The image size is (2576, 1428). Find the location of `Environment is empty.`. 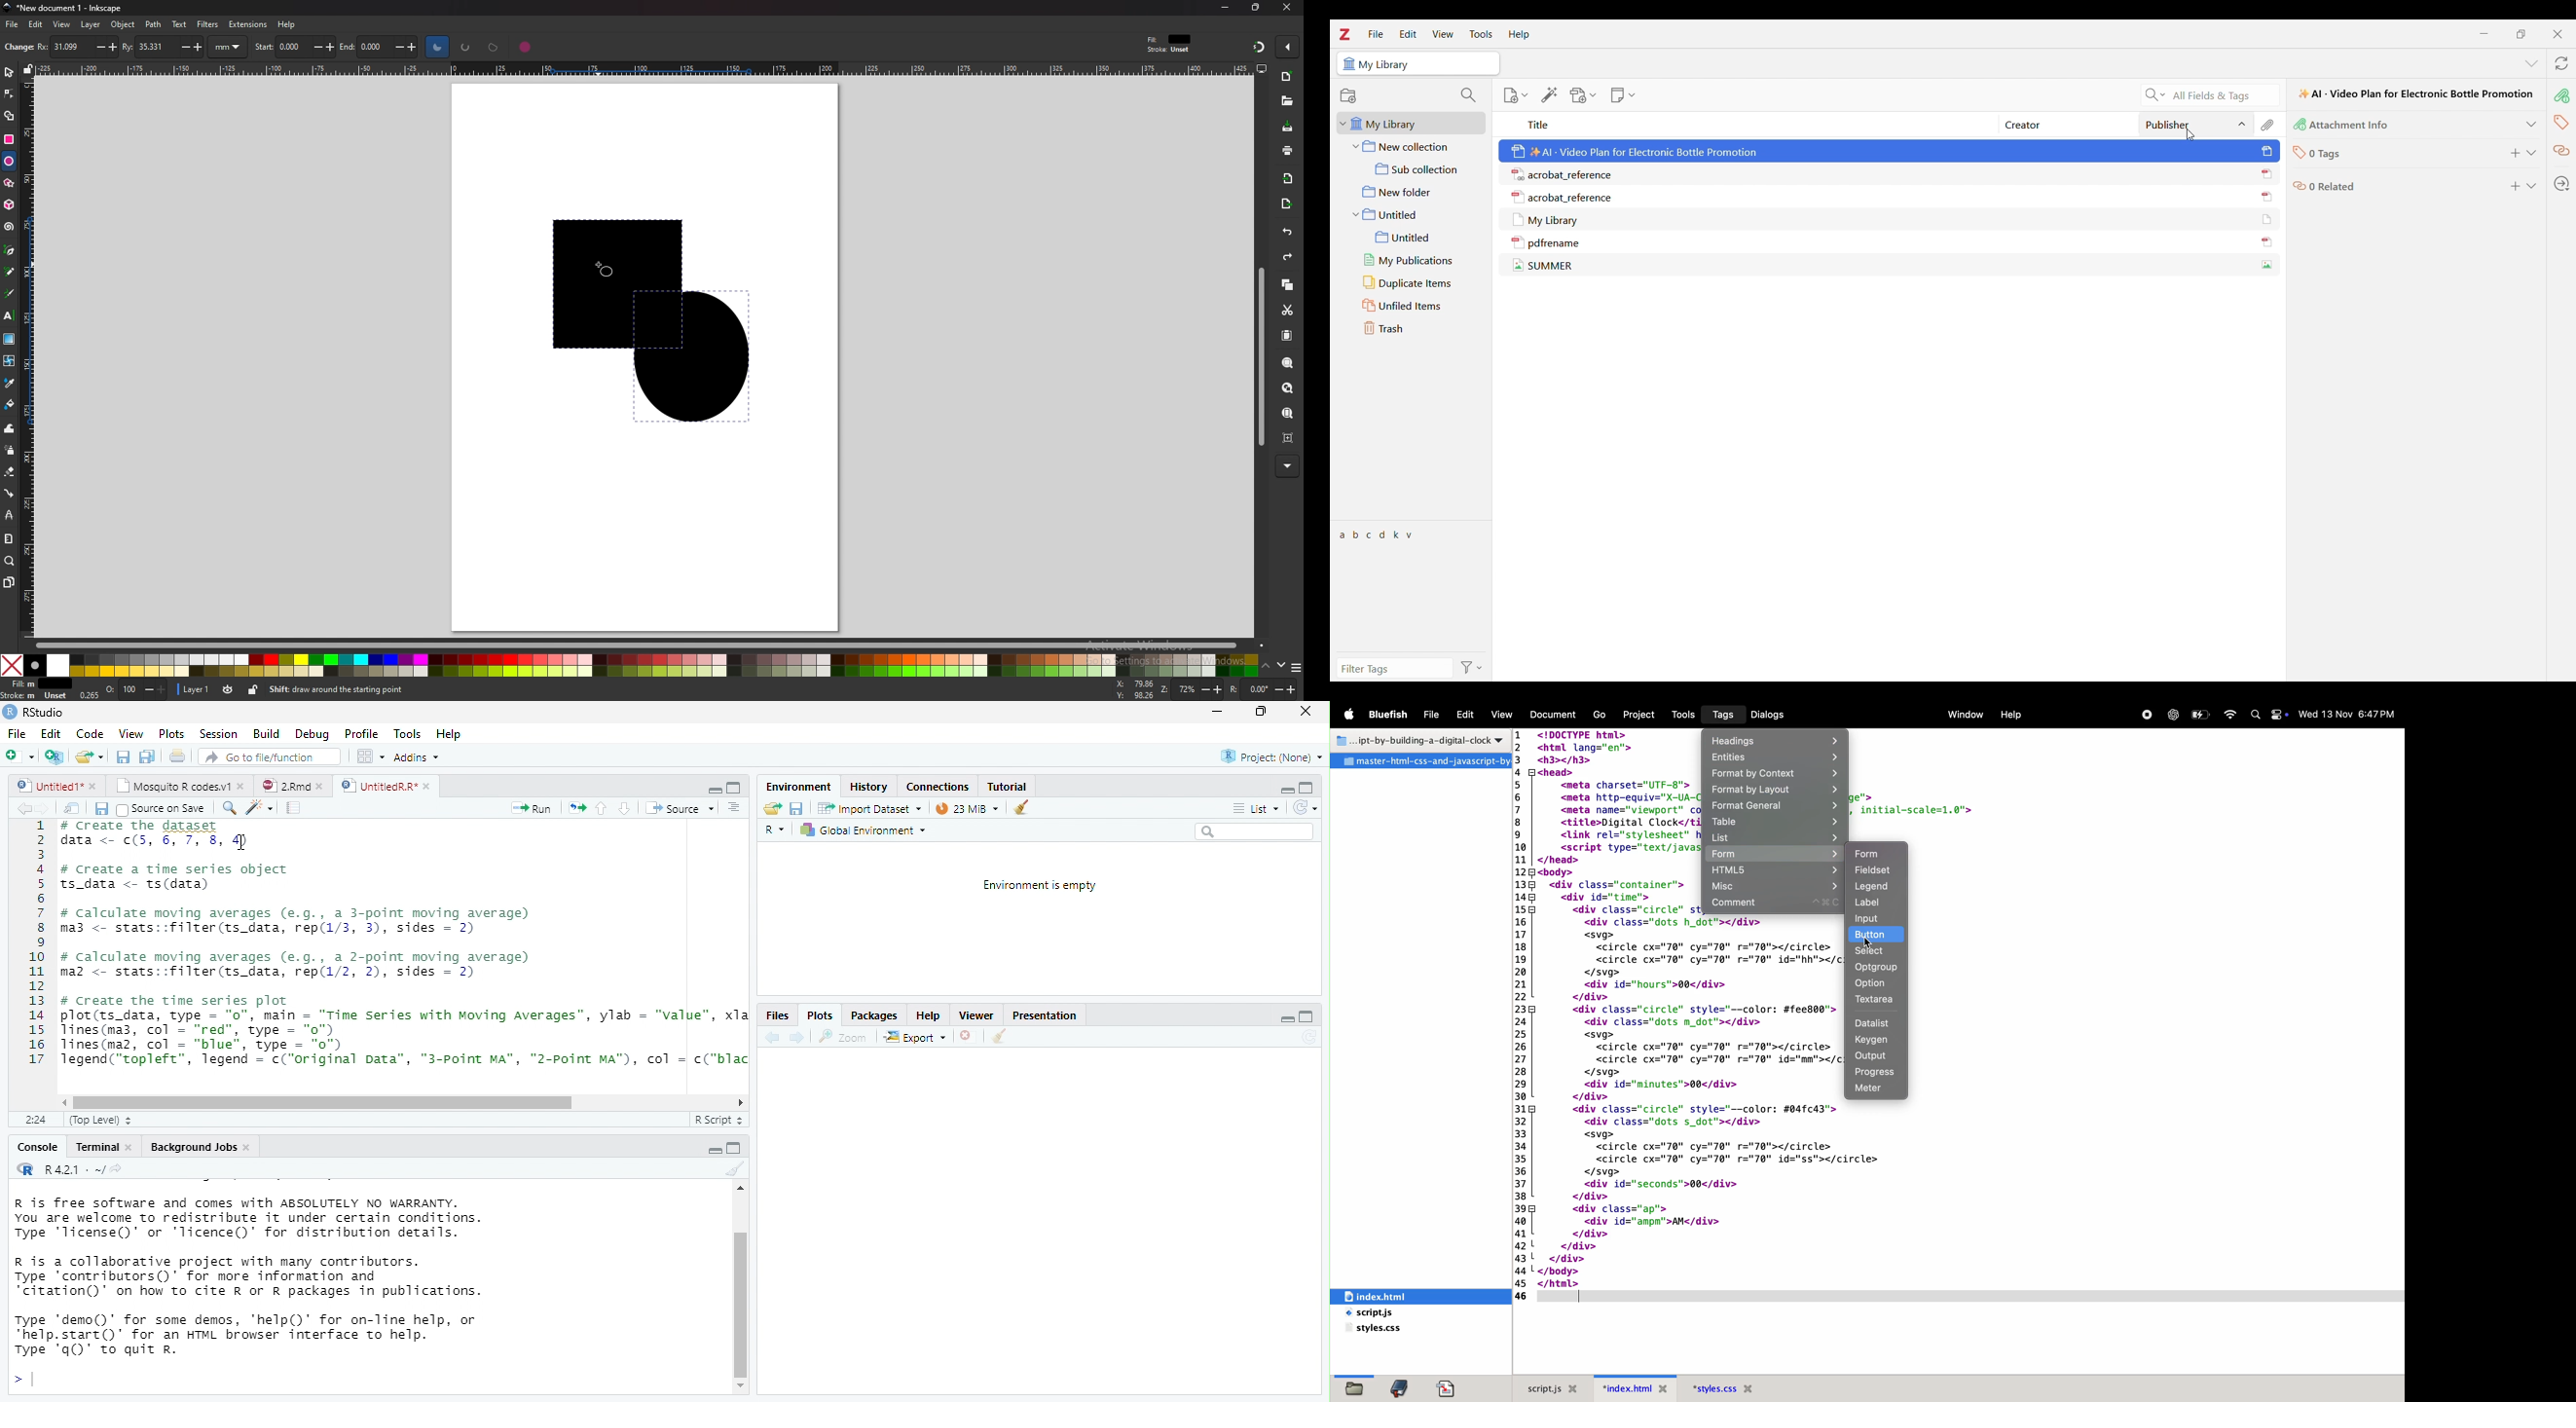

Environment is empty. is located at coordinates (1039, 886).